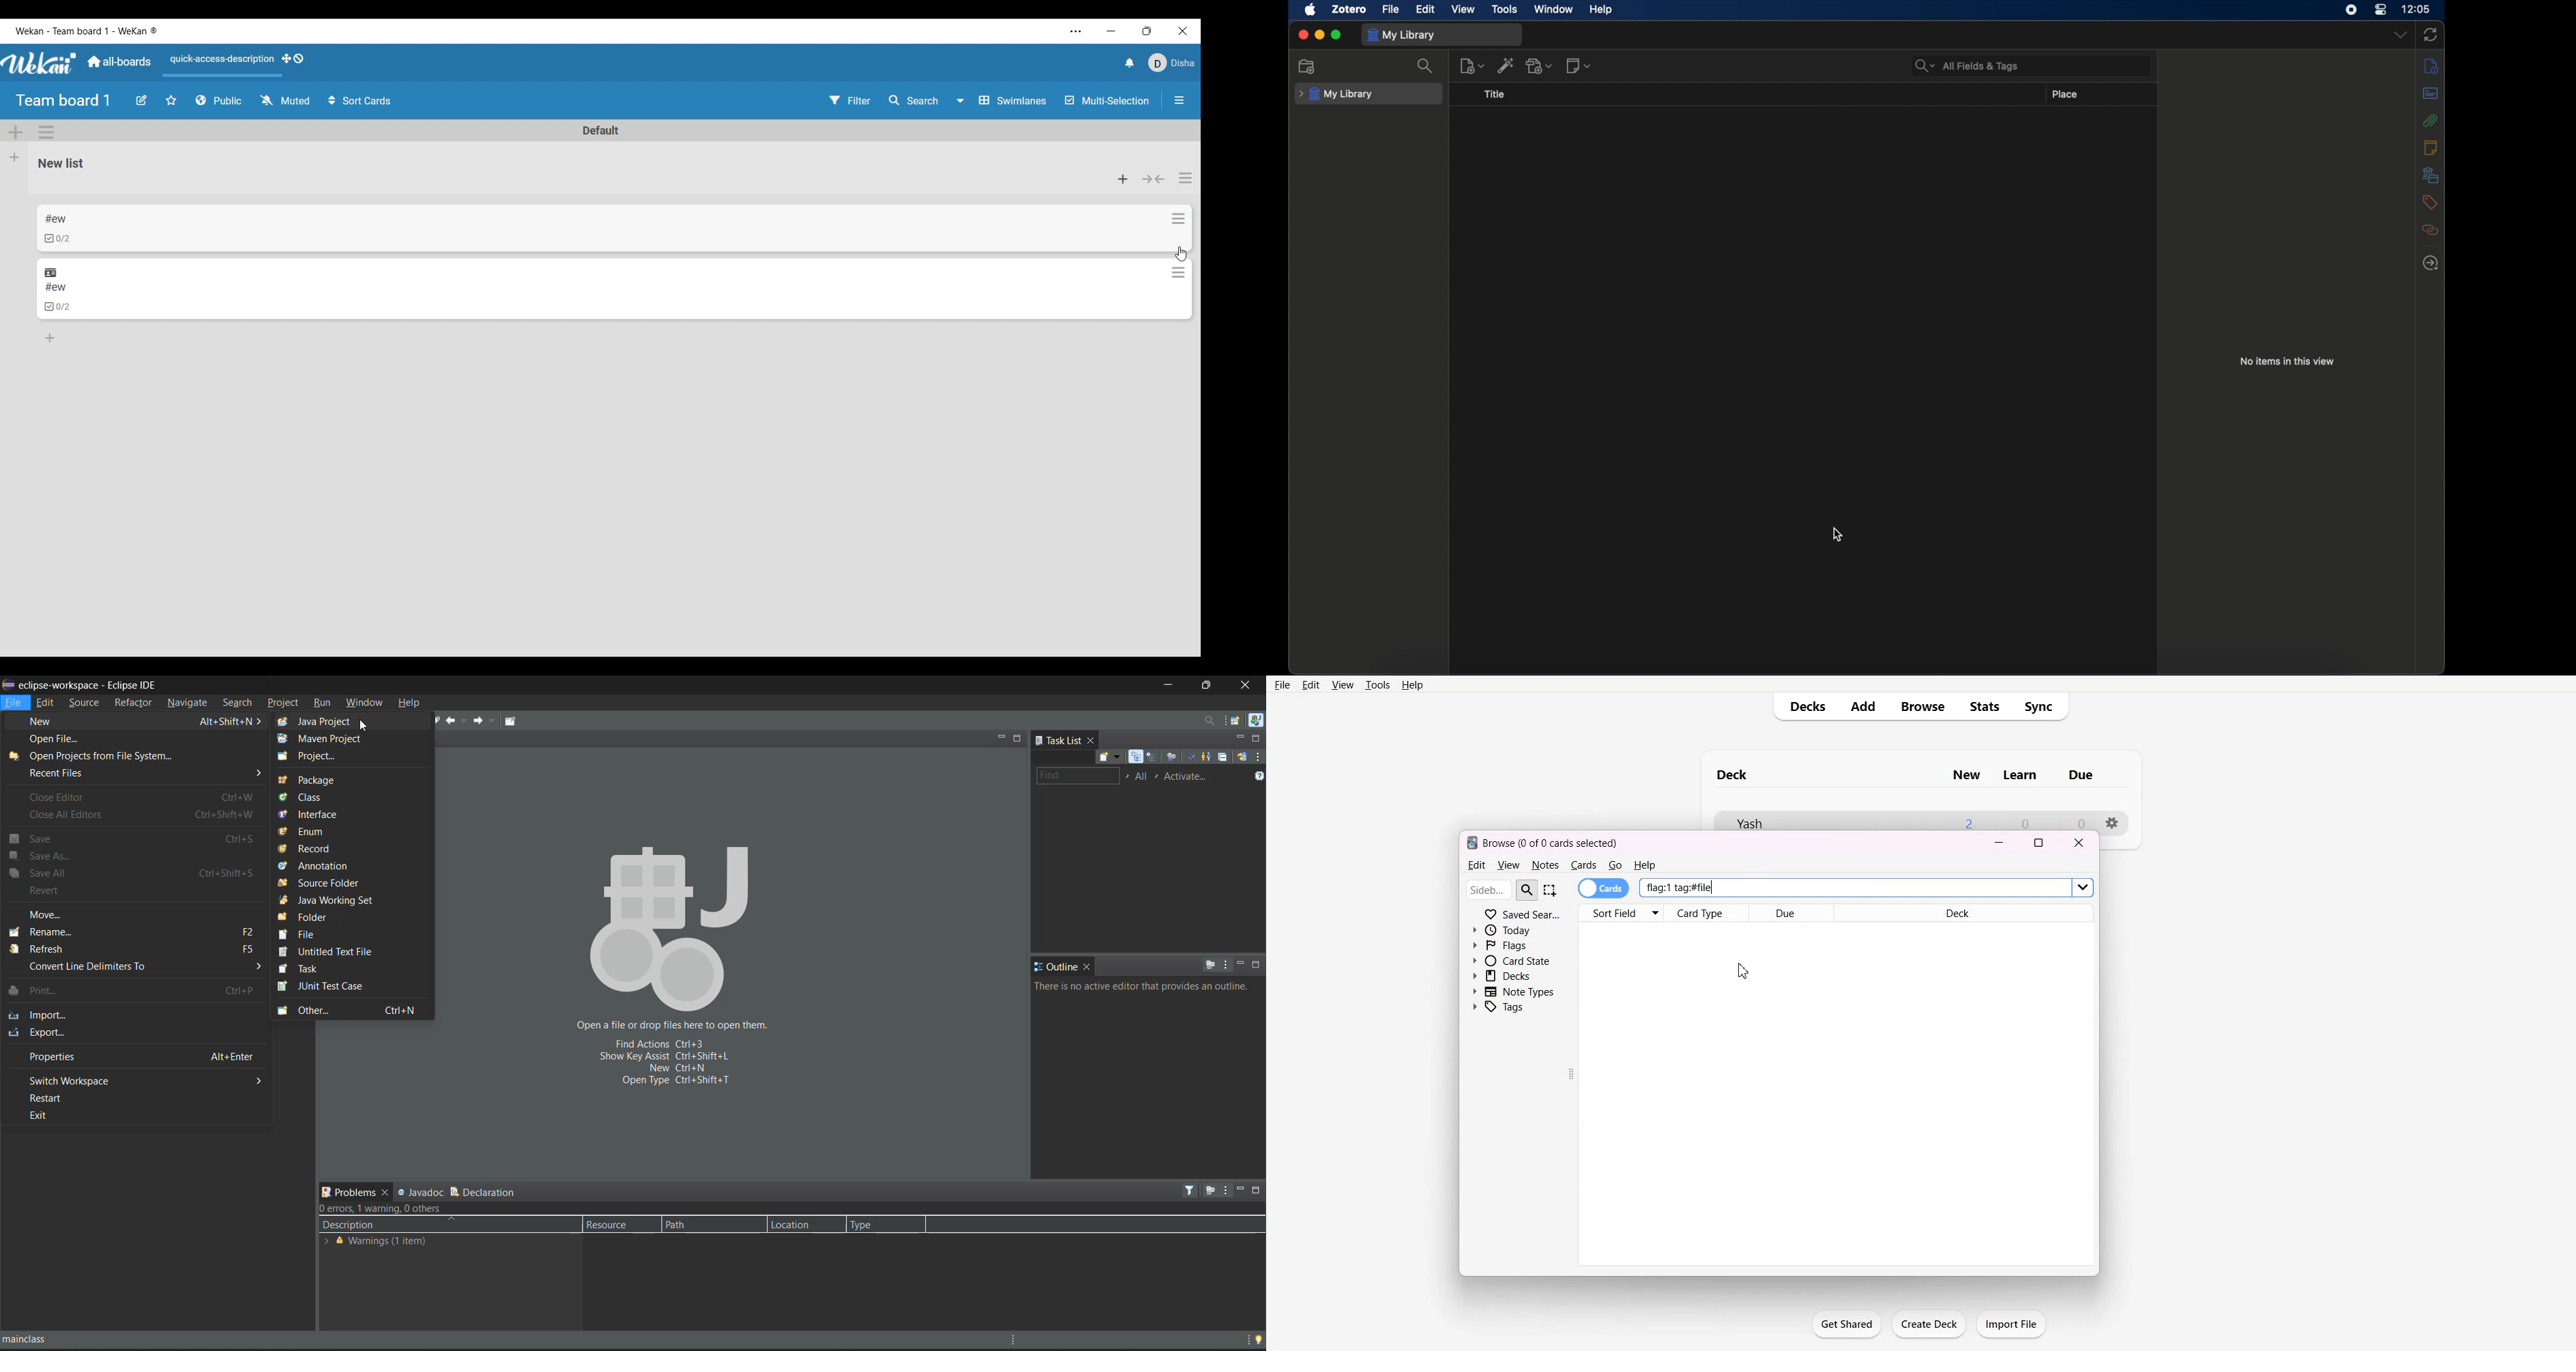 Image resolution: width=2576 pixels, height=1372 pixels. What do you see at coordinates (1377, 684) in the screenshot?
I see `Tools` at bounding box center [1377, 684].